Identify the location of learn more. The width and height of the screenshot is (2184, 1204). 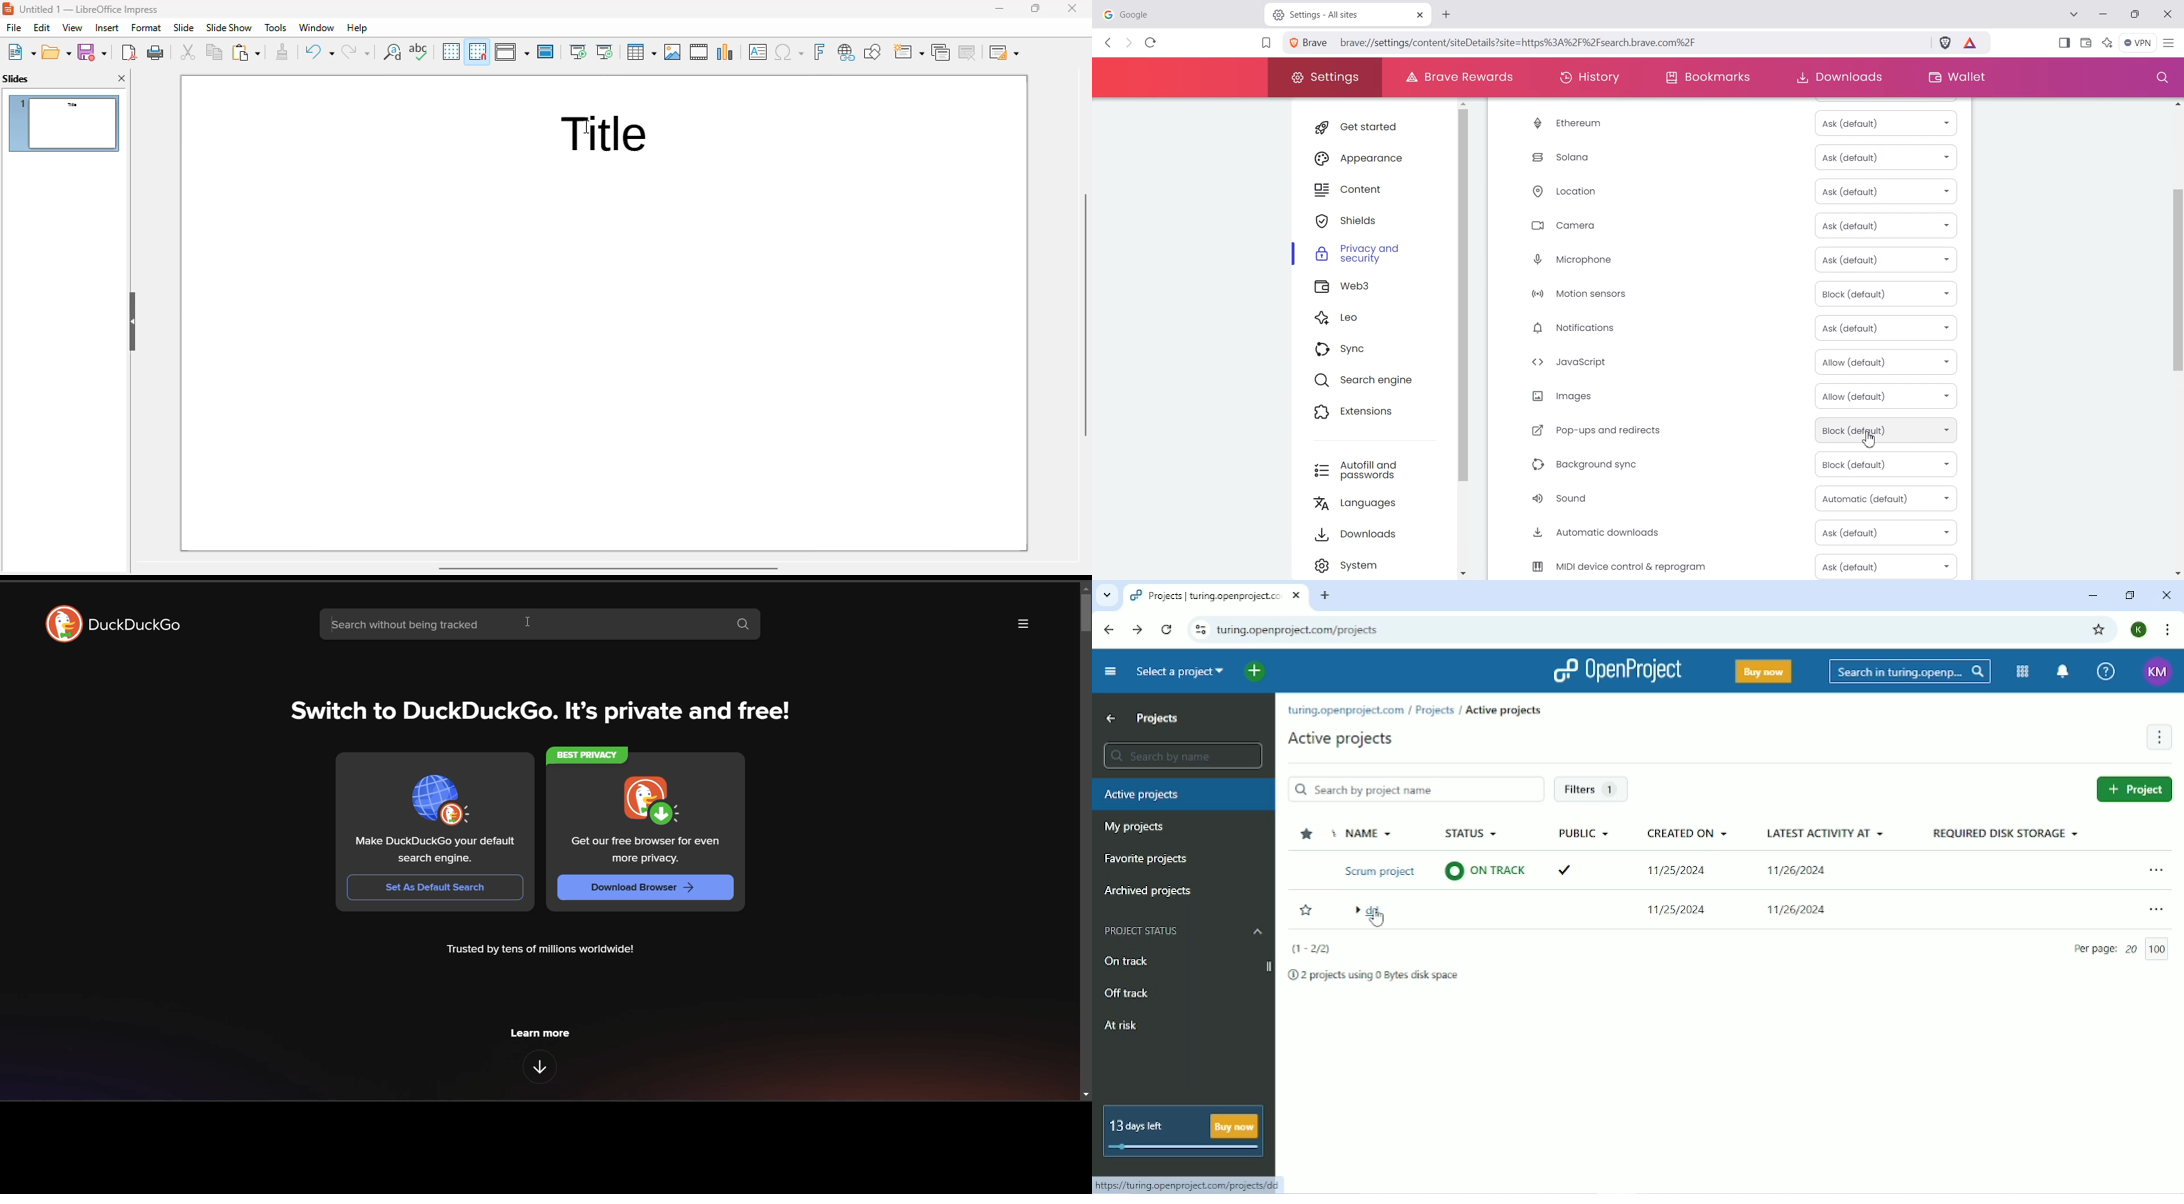
(543, 1032).